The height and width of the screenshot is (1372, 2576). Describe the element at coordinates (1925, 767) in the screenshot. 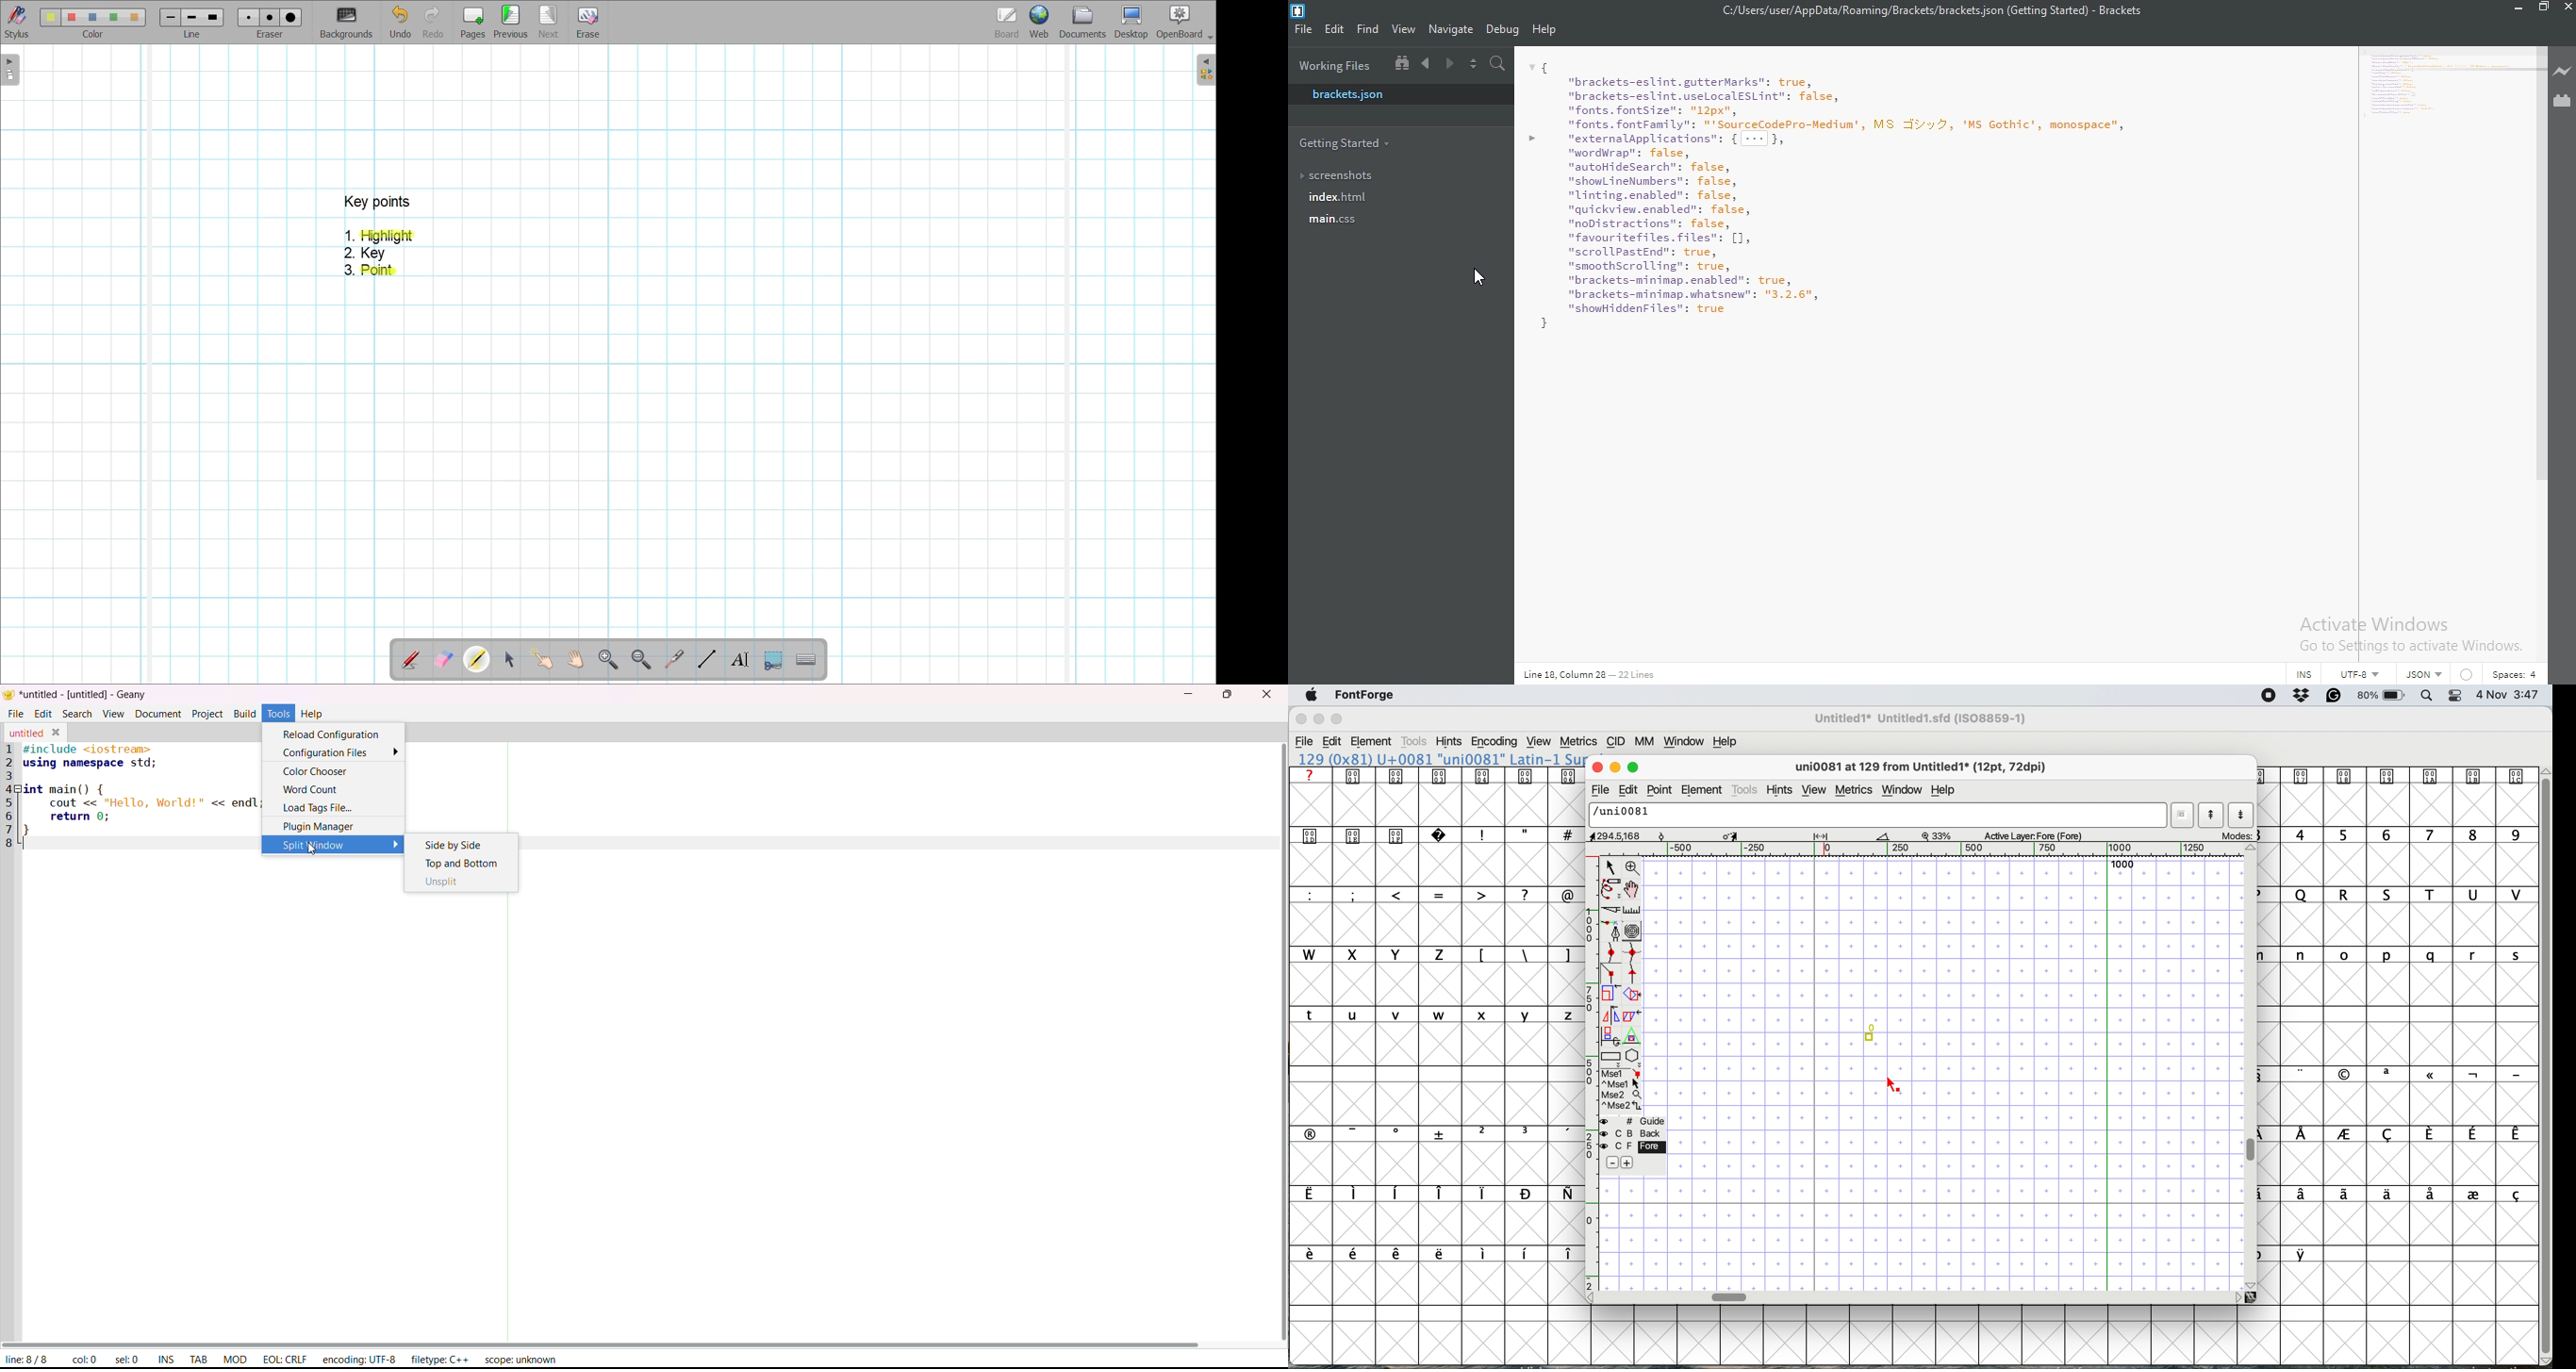

I see `uni0081 at 129 from Untitled1* (12pt, 72dpi)` at that location.